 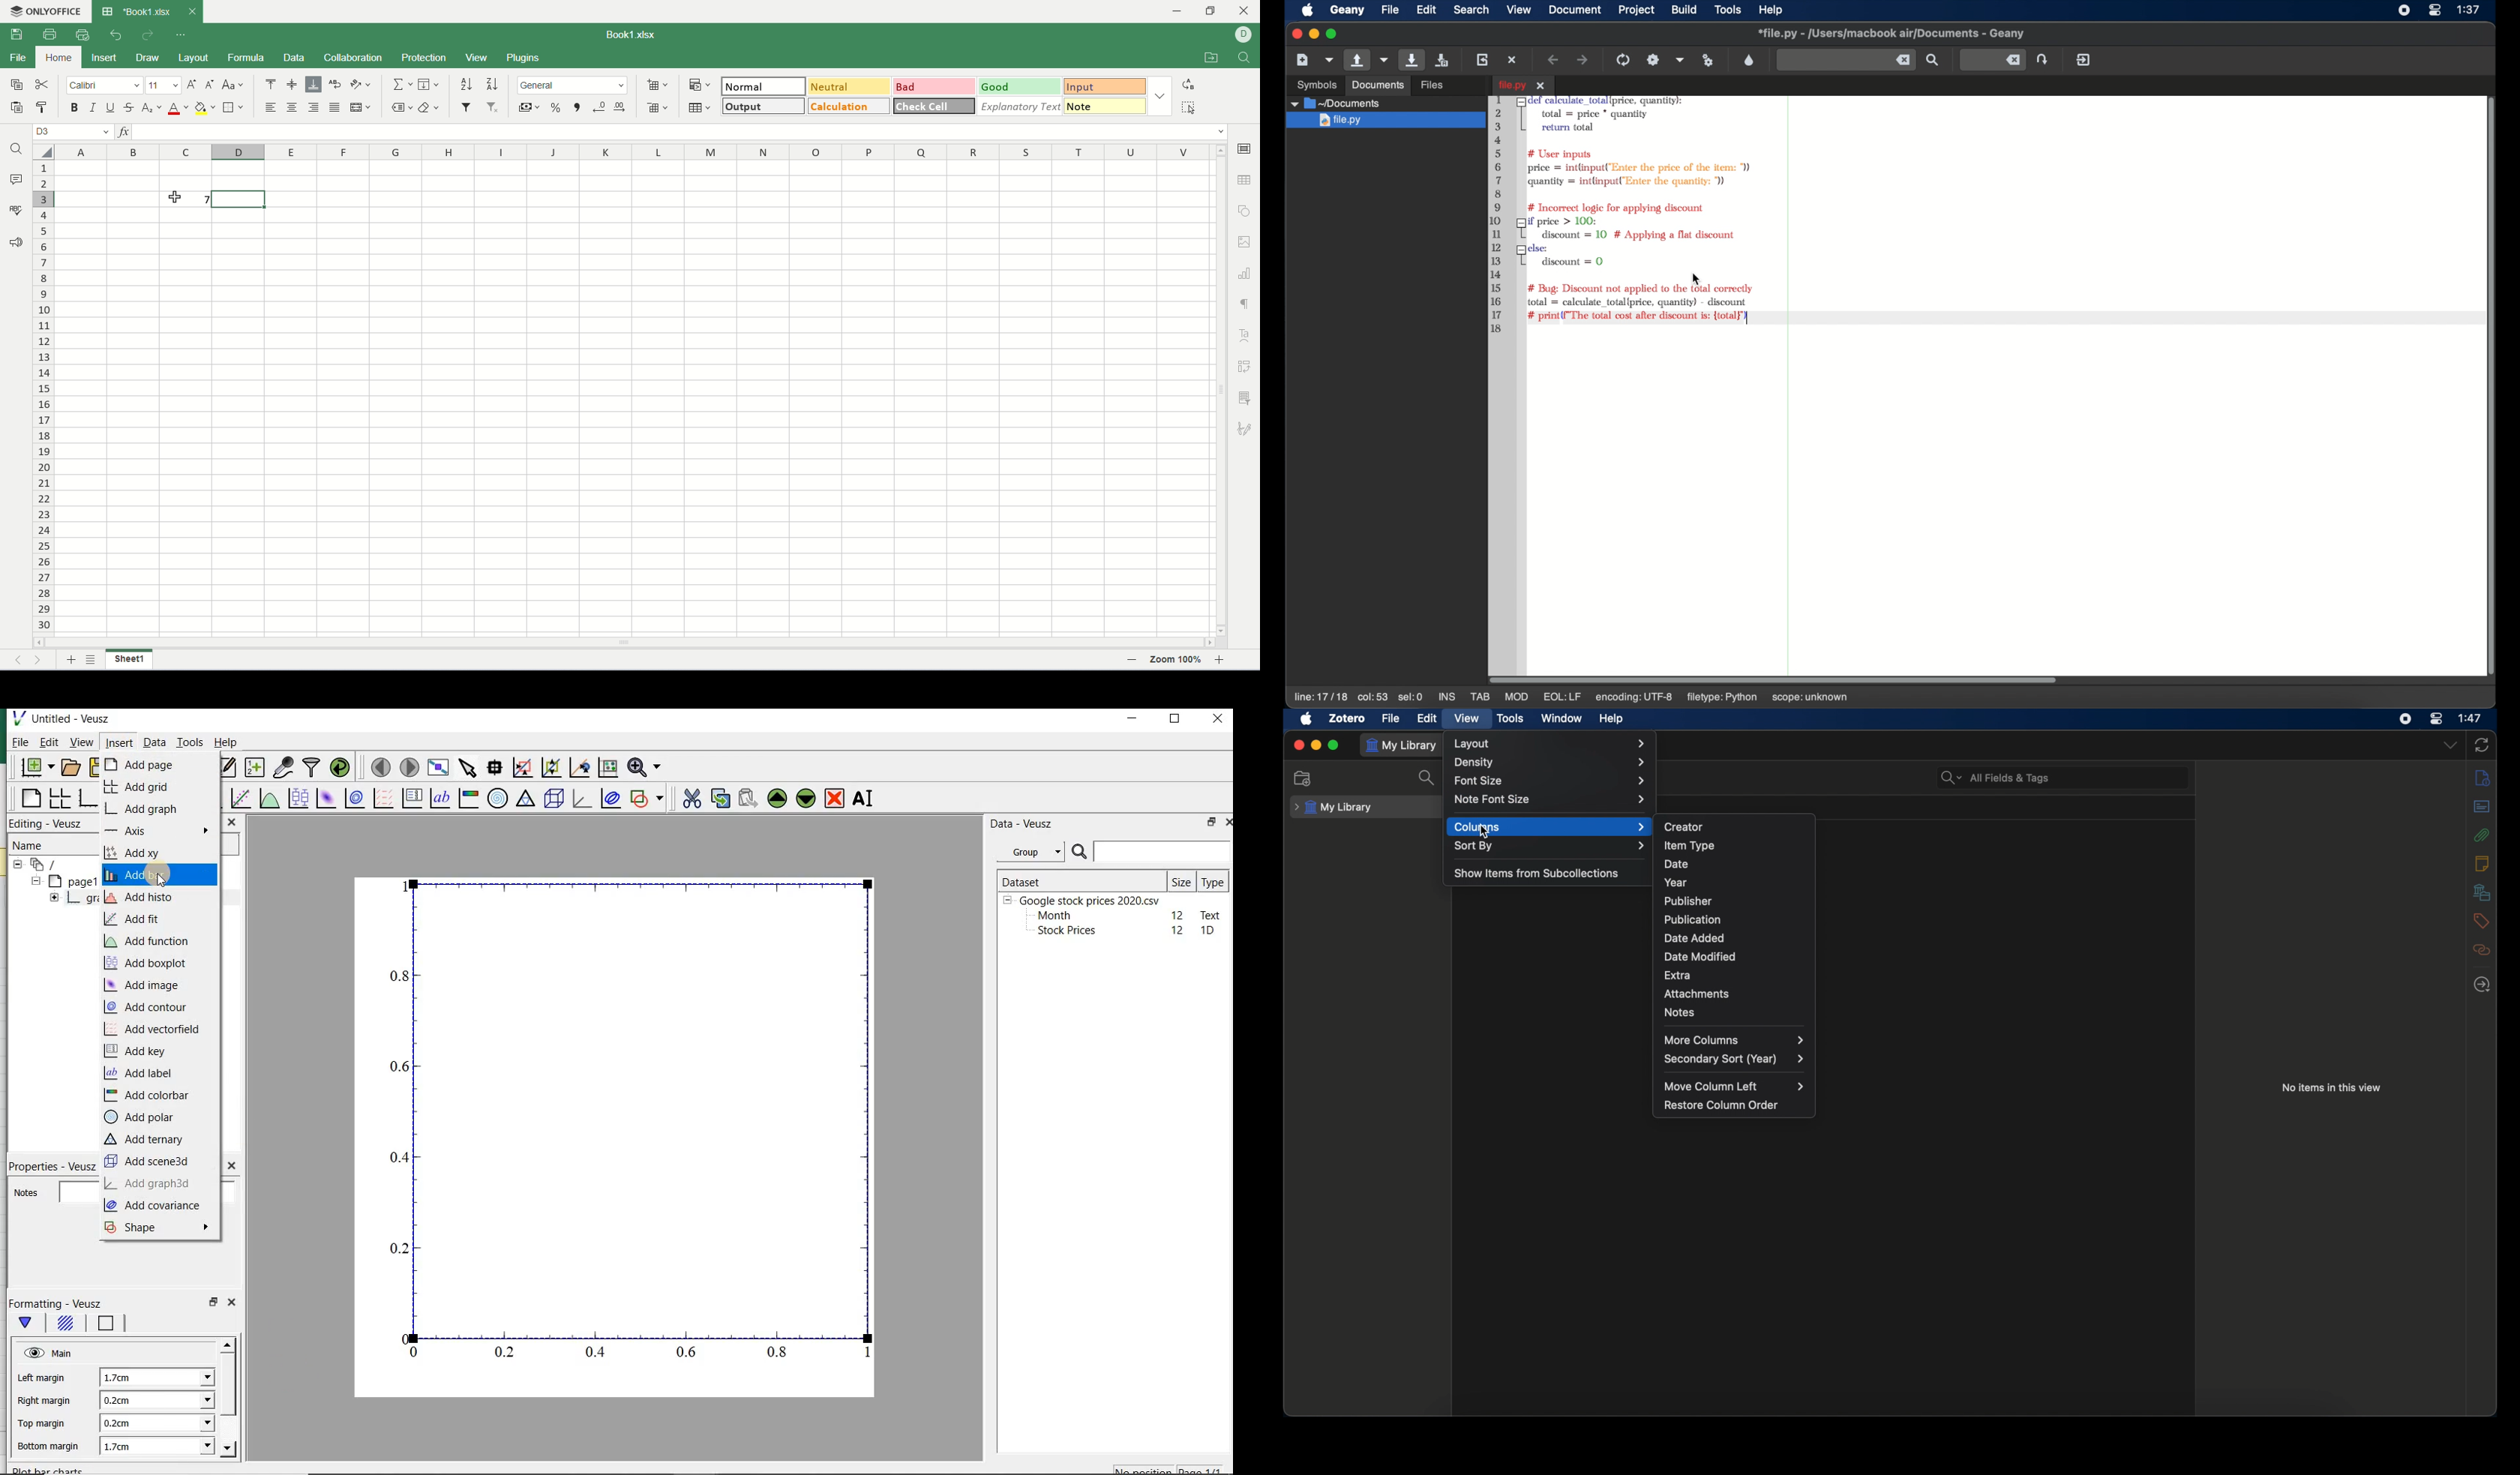 I want to click on select items from the graph or scroll, so click(x=467, y=768).